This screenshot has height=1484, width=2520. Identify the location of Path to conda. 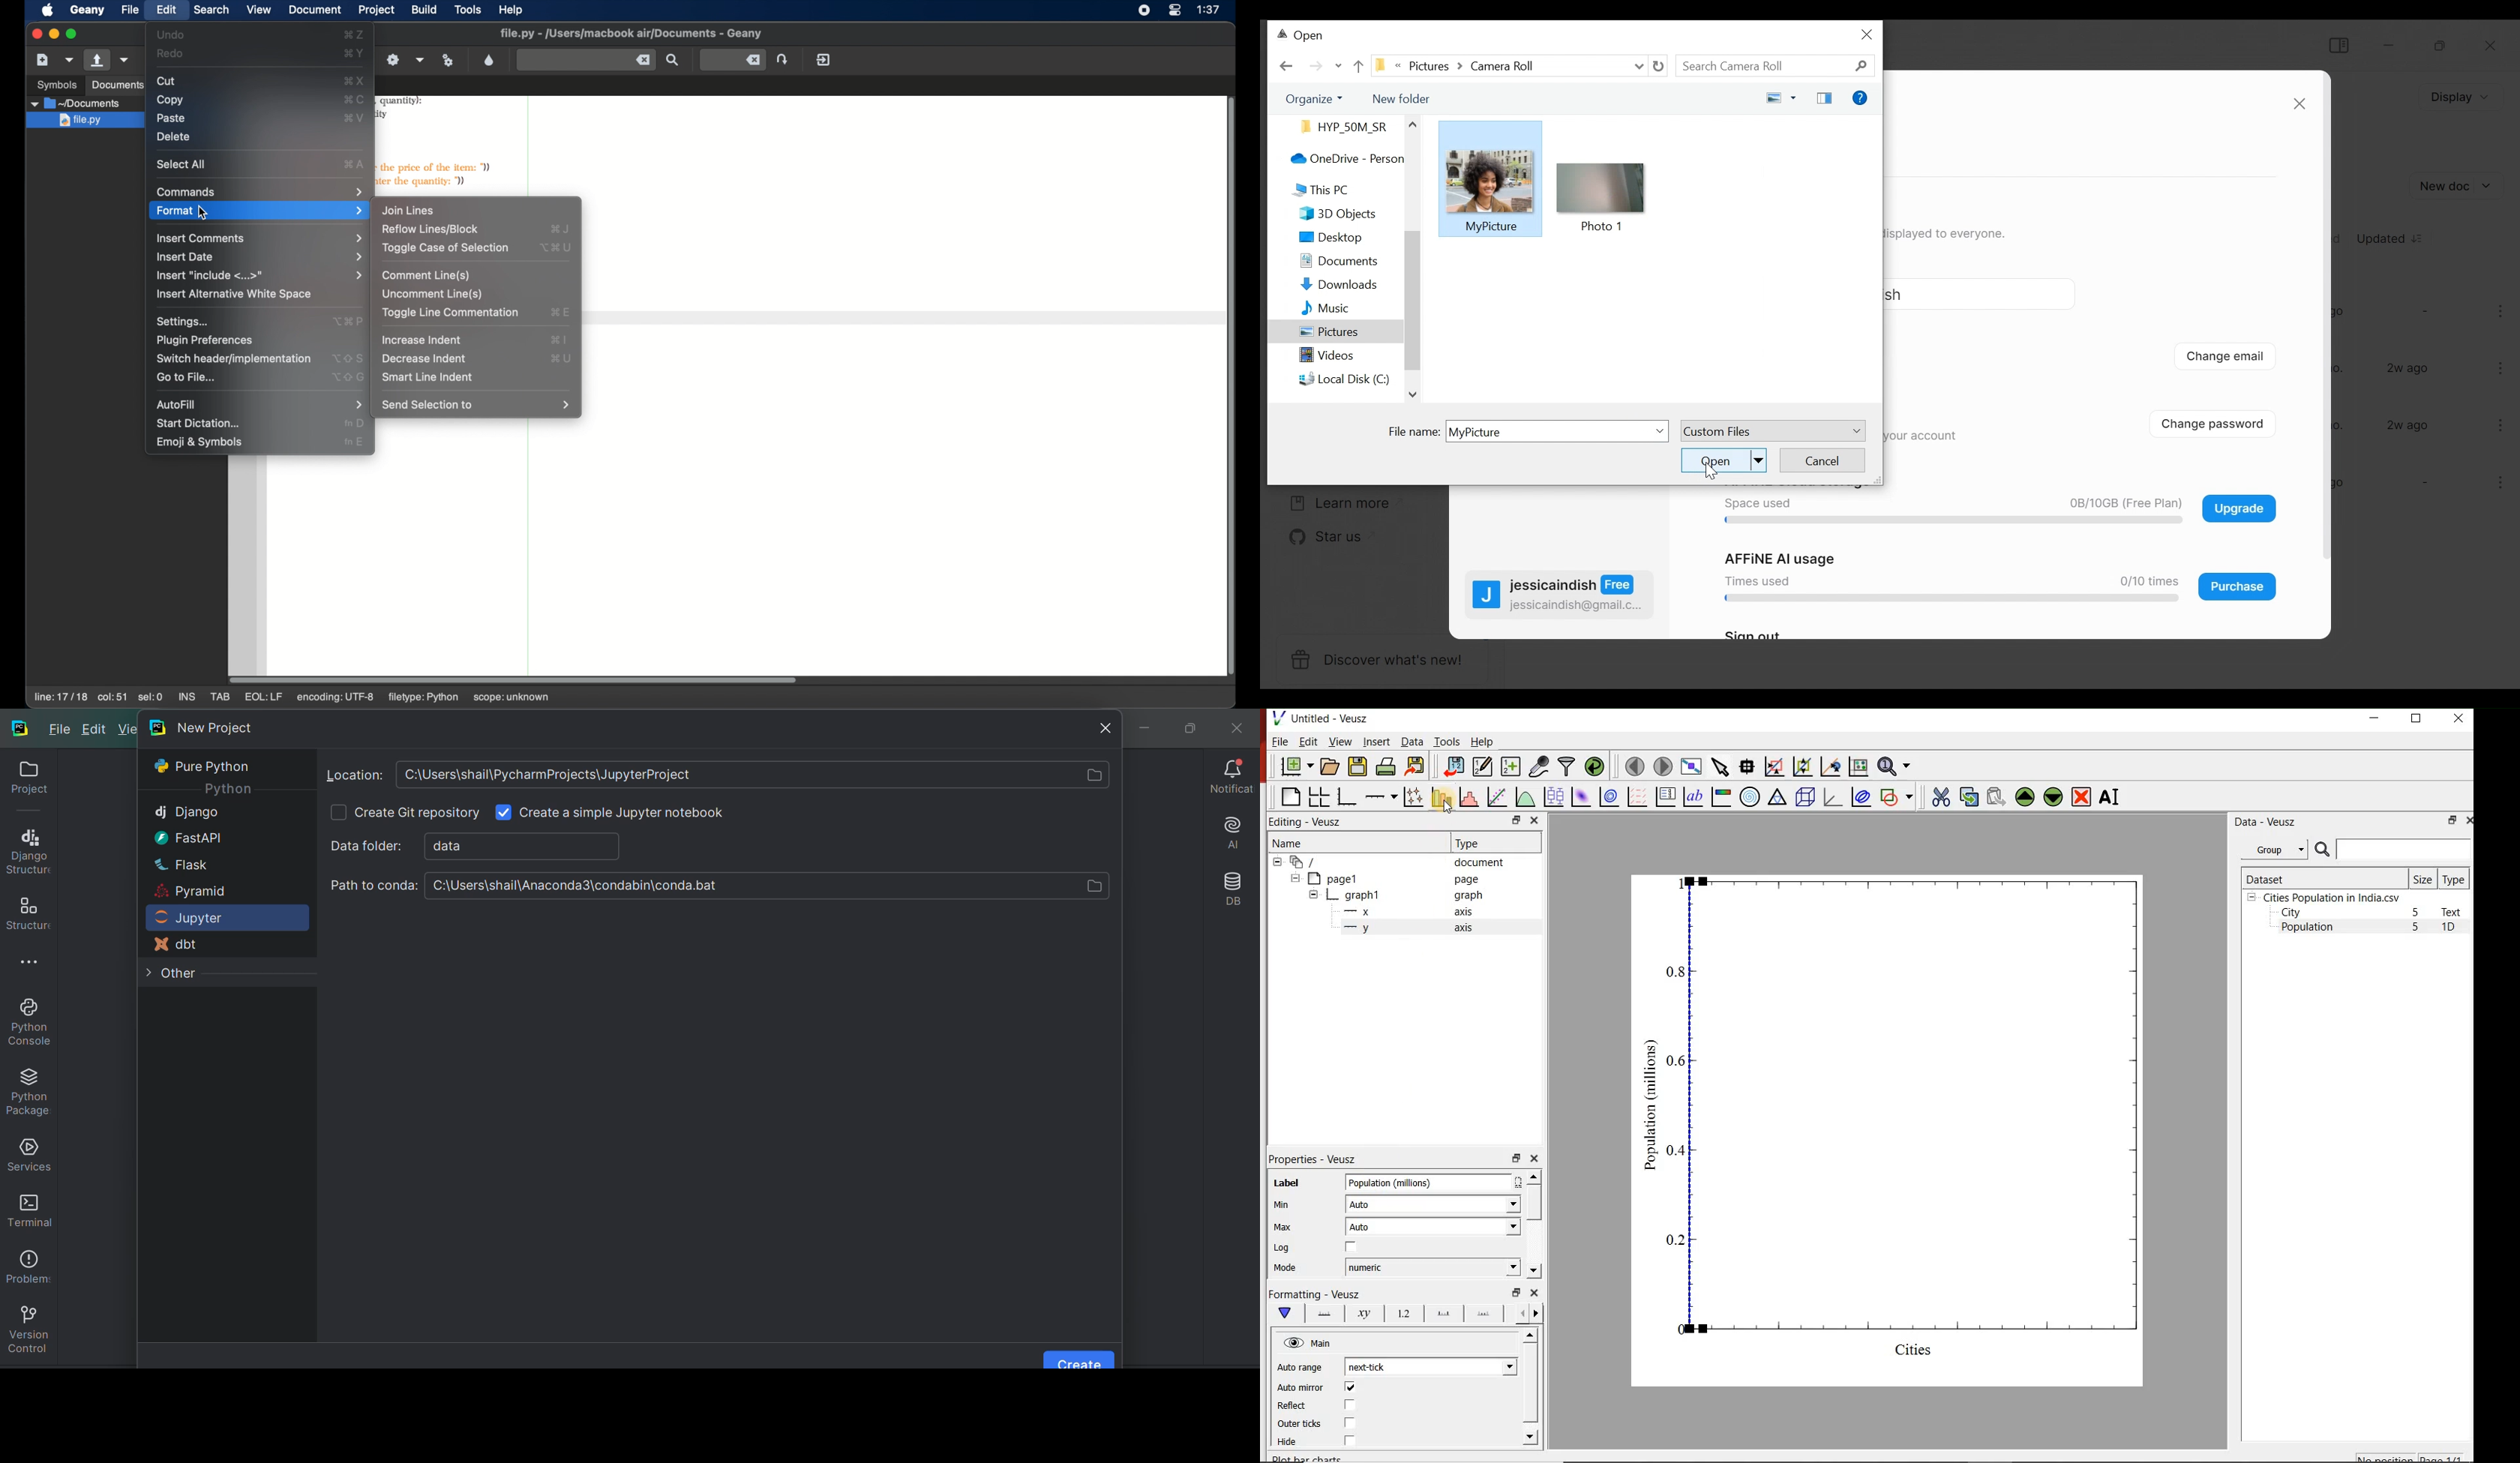
(719, 886).